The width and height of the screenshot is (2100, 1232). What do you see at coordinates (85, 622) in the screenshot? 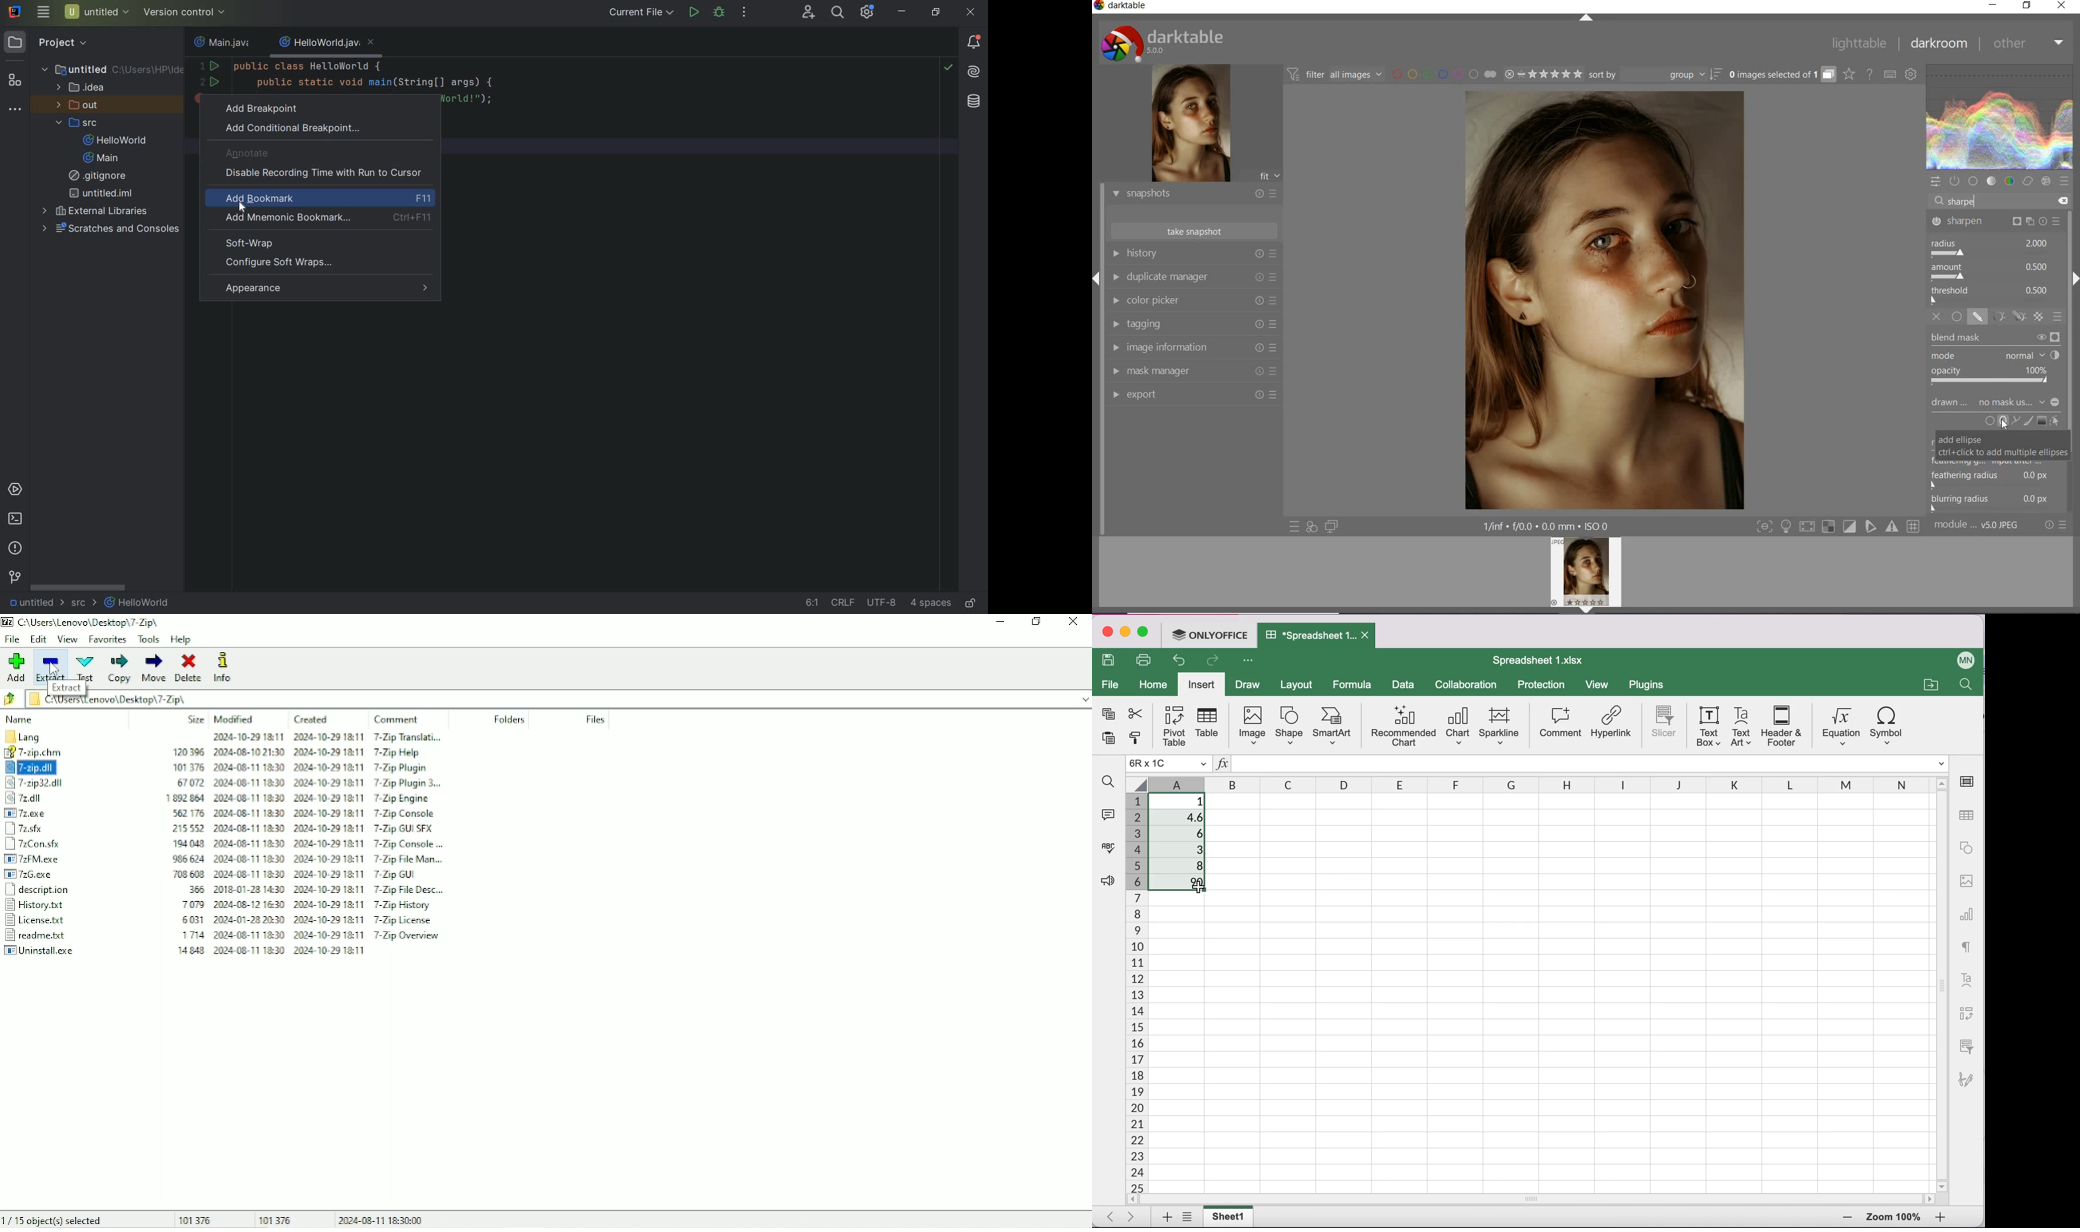
I see `Title` at bounding box center [85, 622].